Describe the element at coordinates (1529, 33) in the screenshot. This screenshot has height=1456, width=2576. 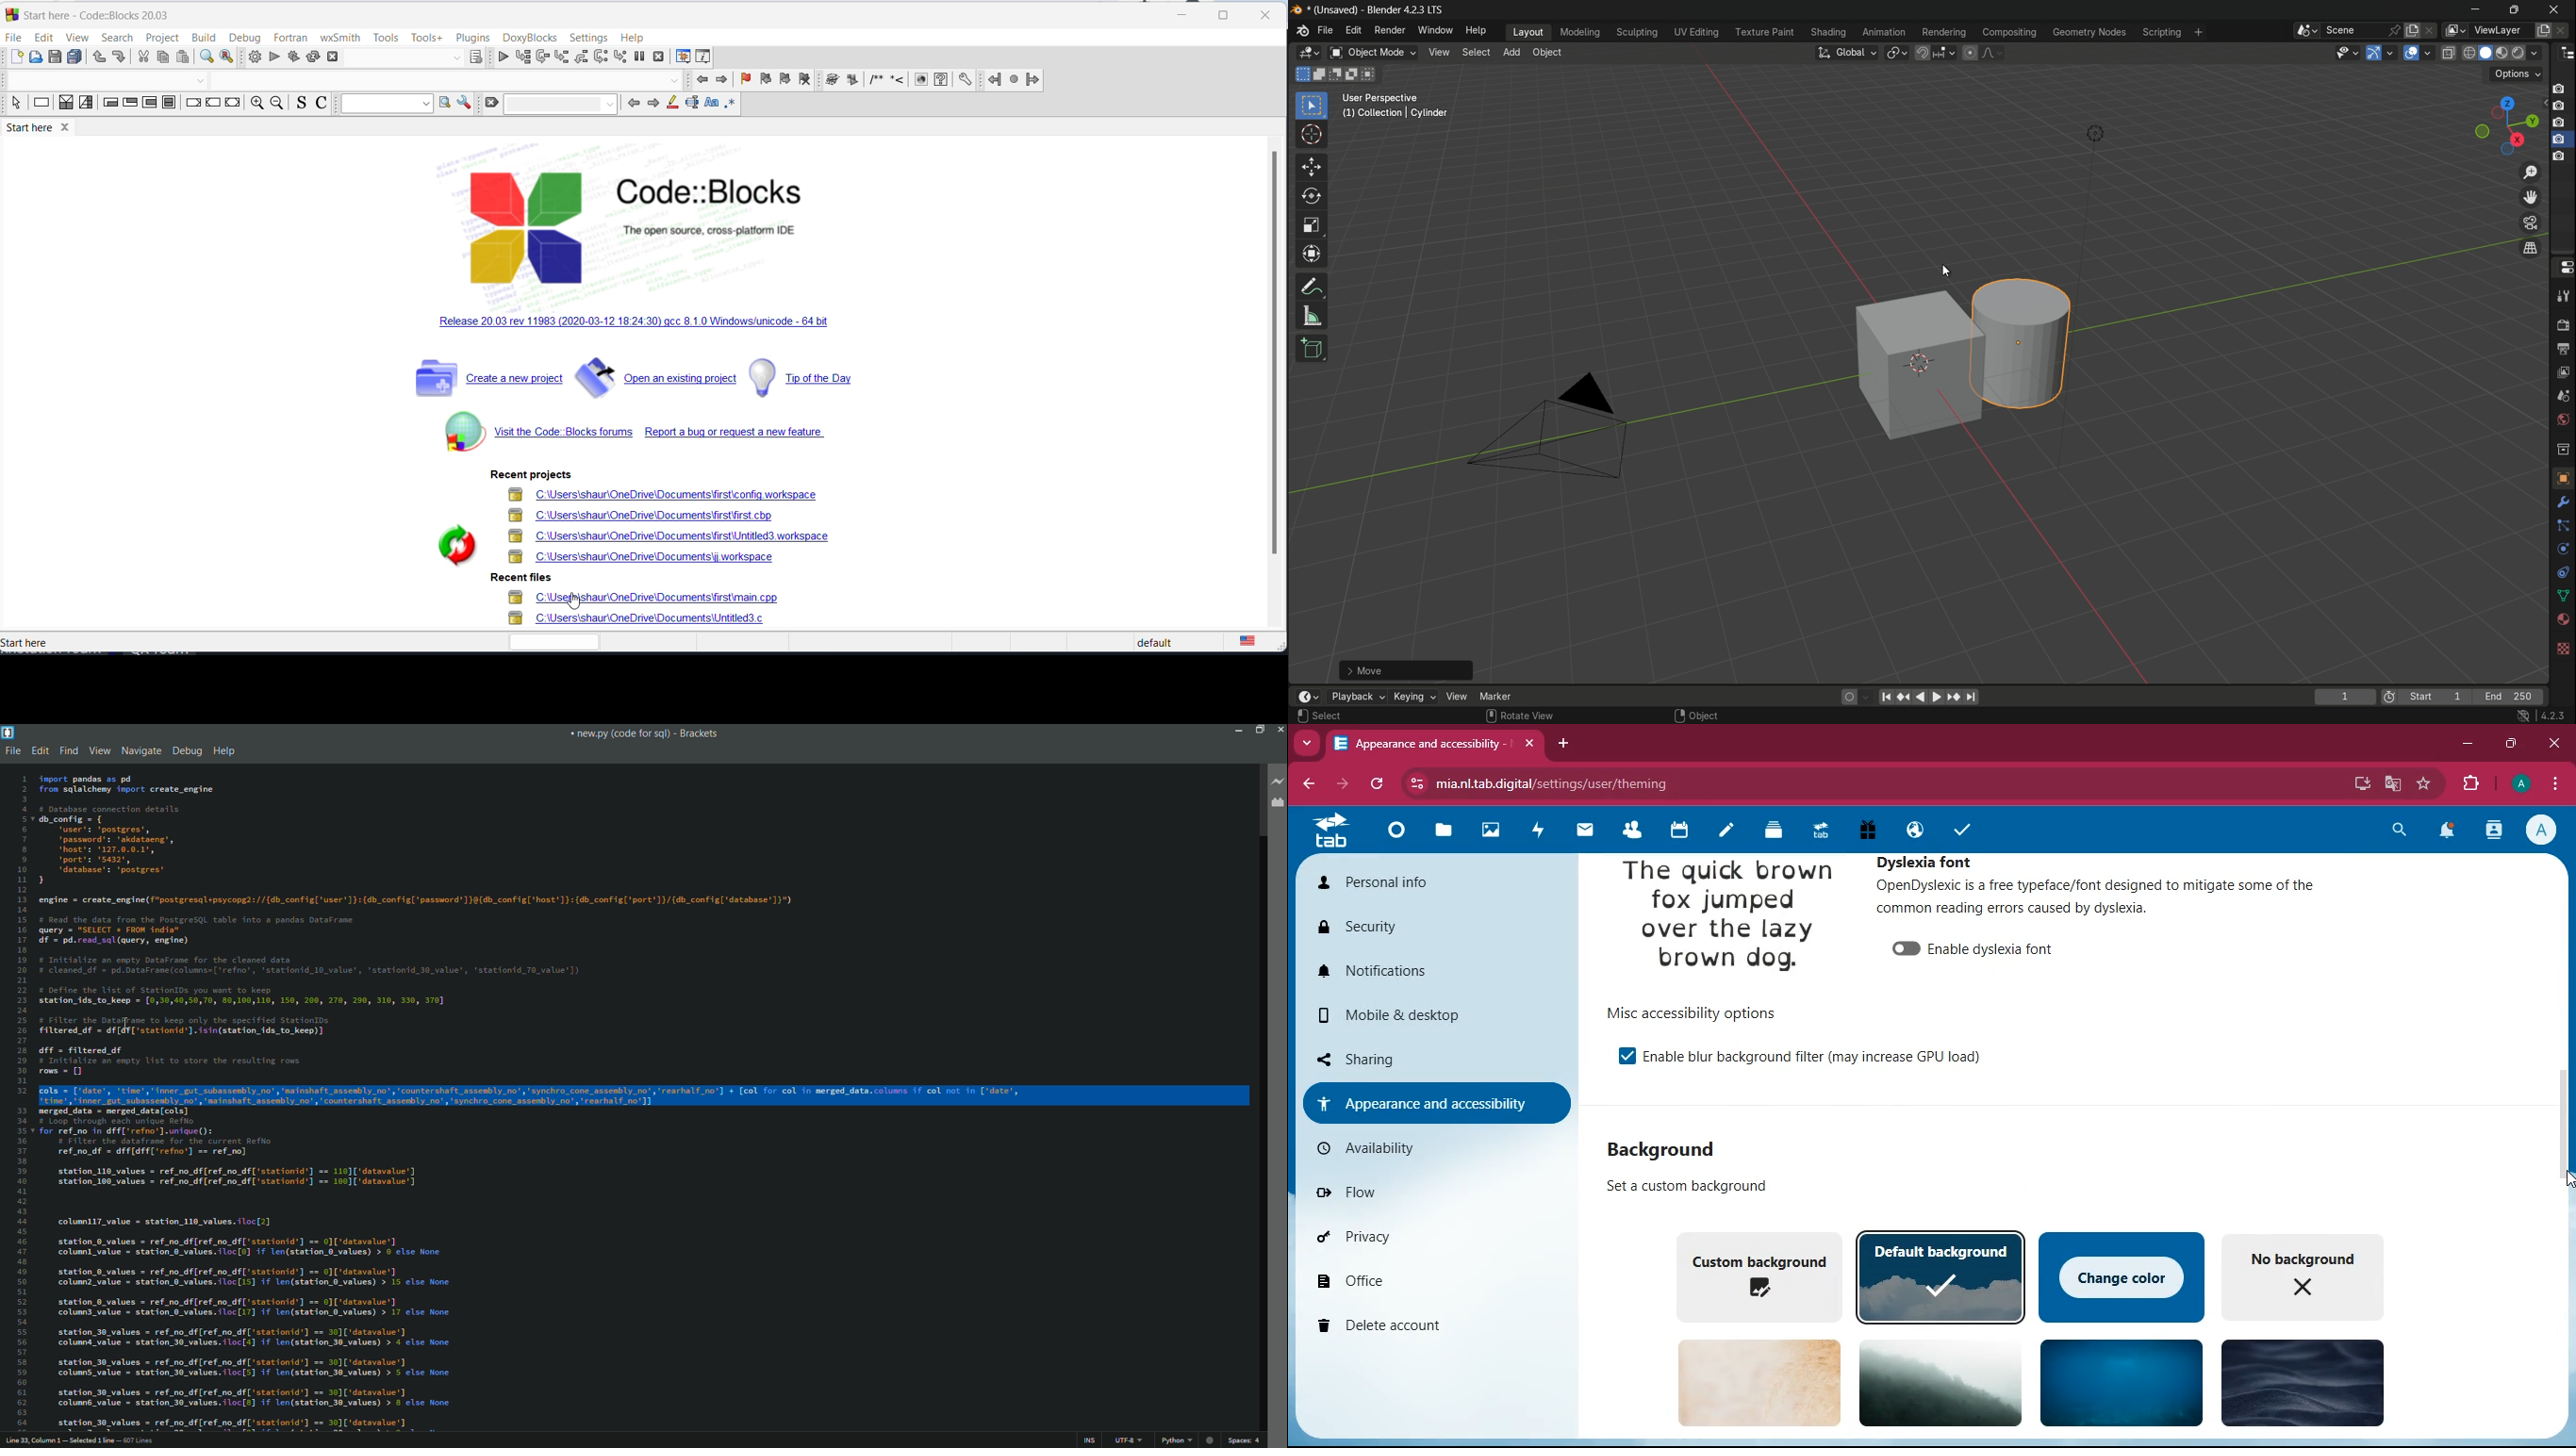
I see `layout menu` at that location.